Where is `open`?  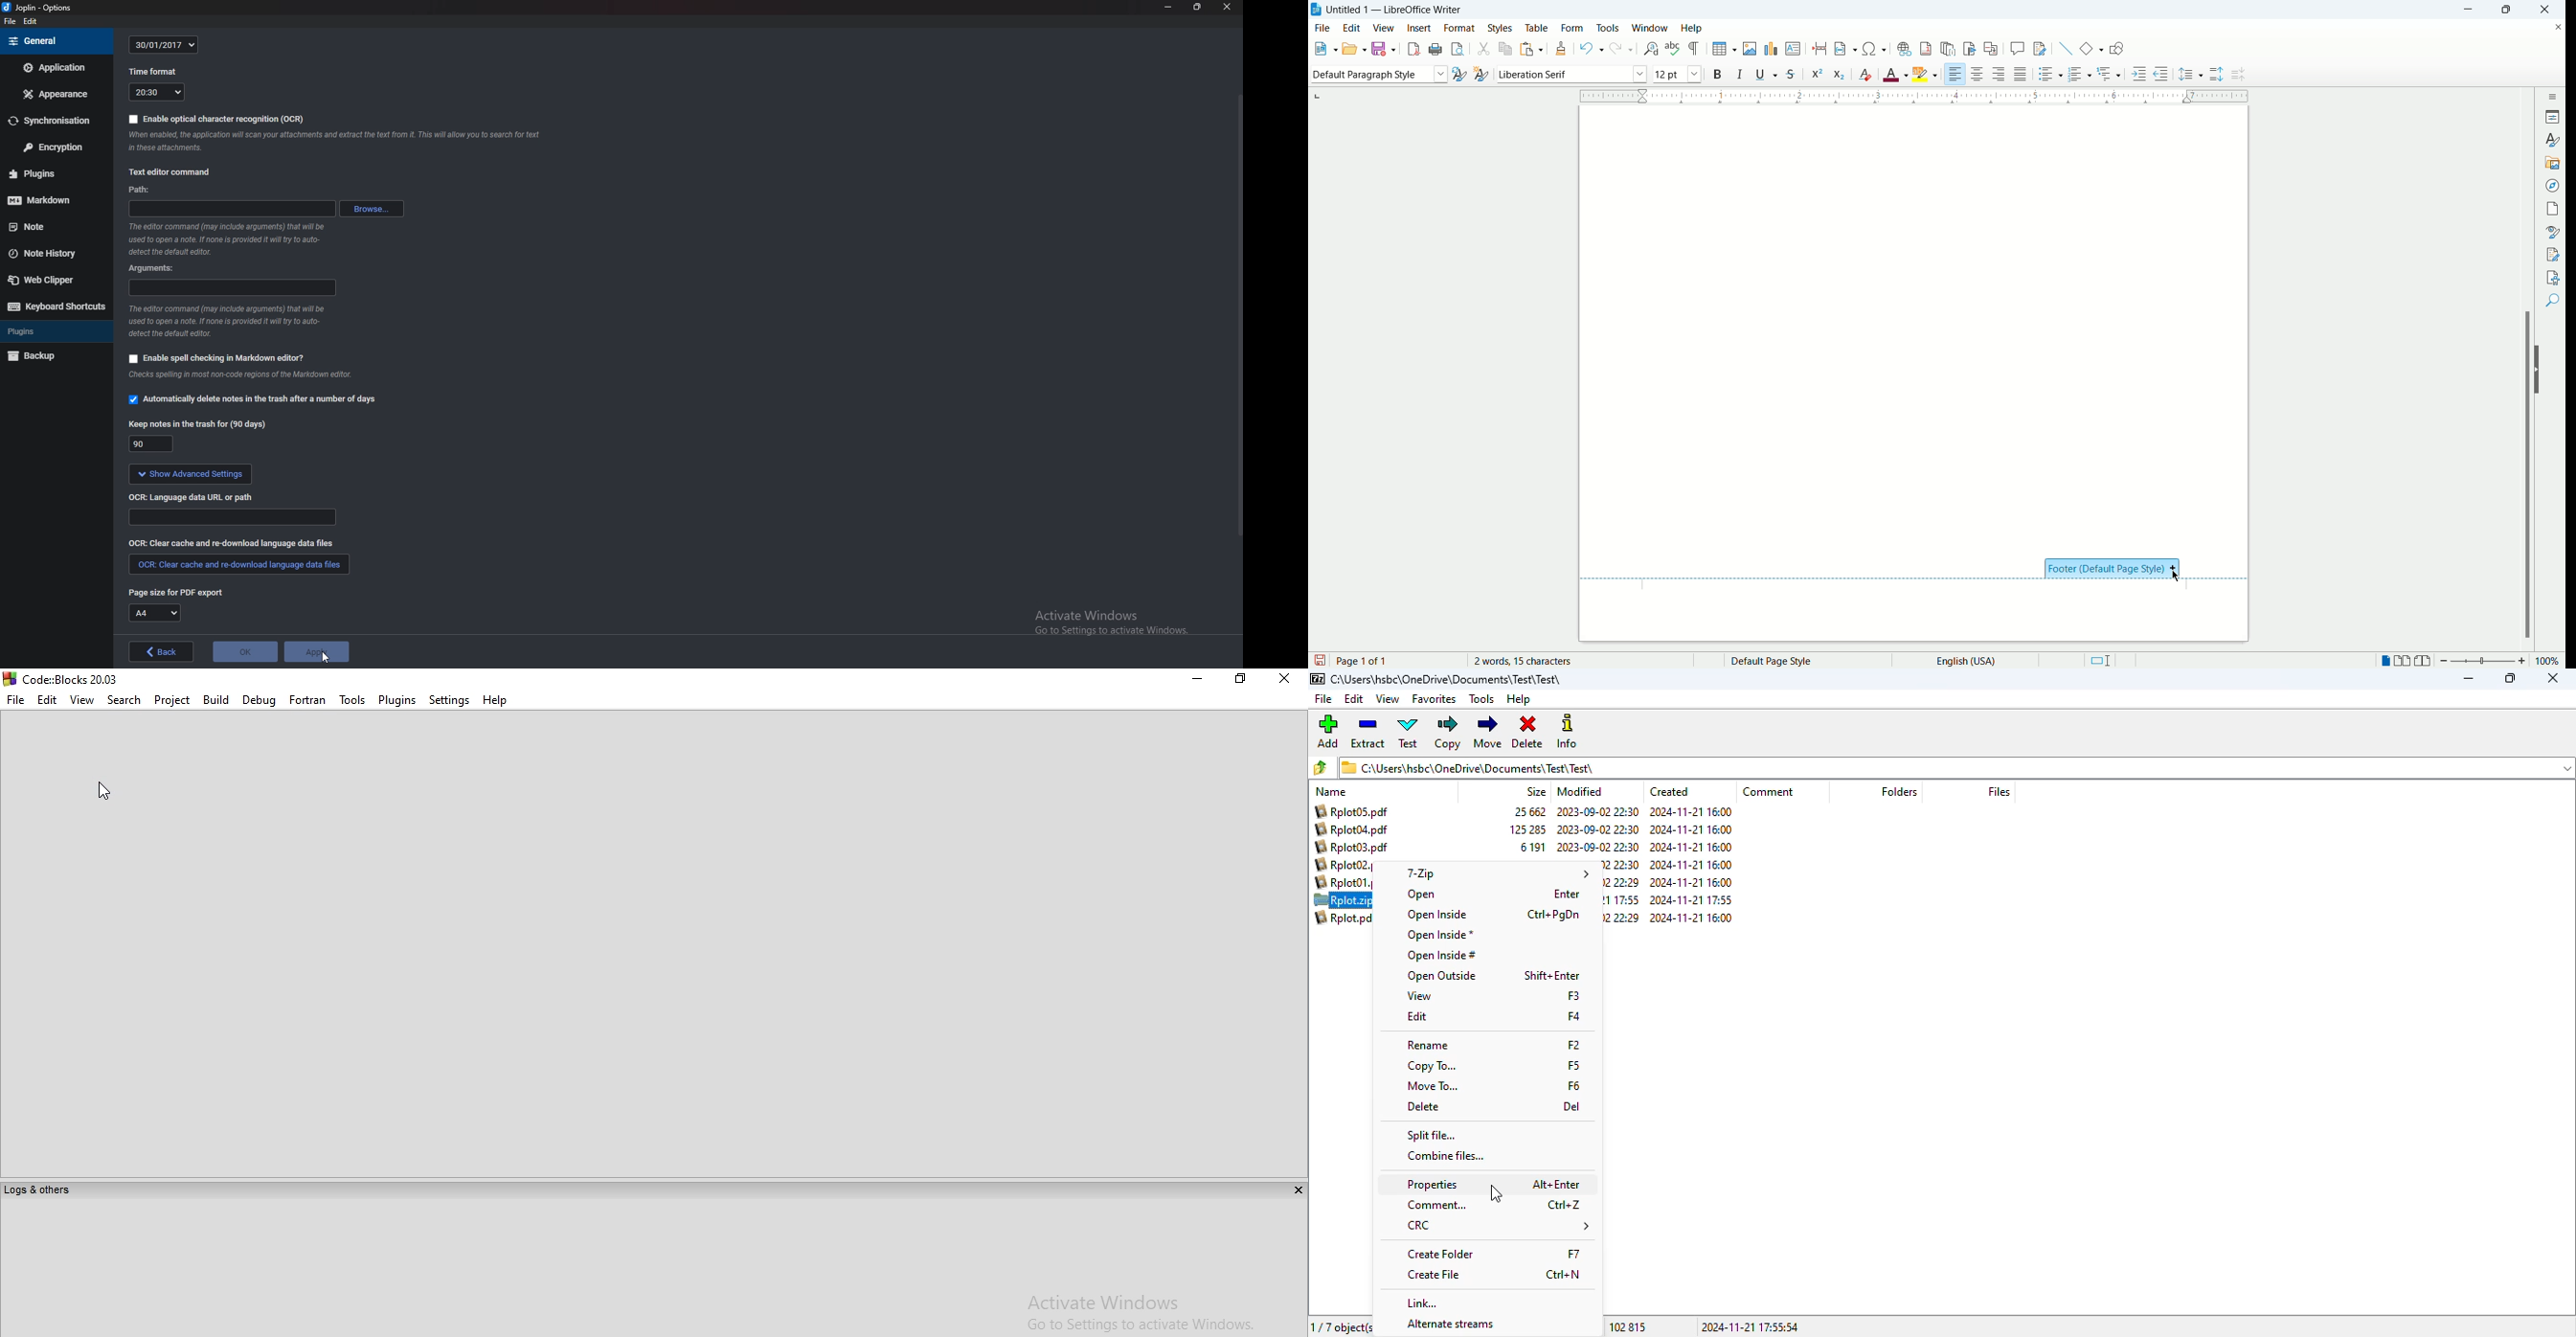 open is located at coordinates (1323, 50).